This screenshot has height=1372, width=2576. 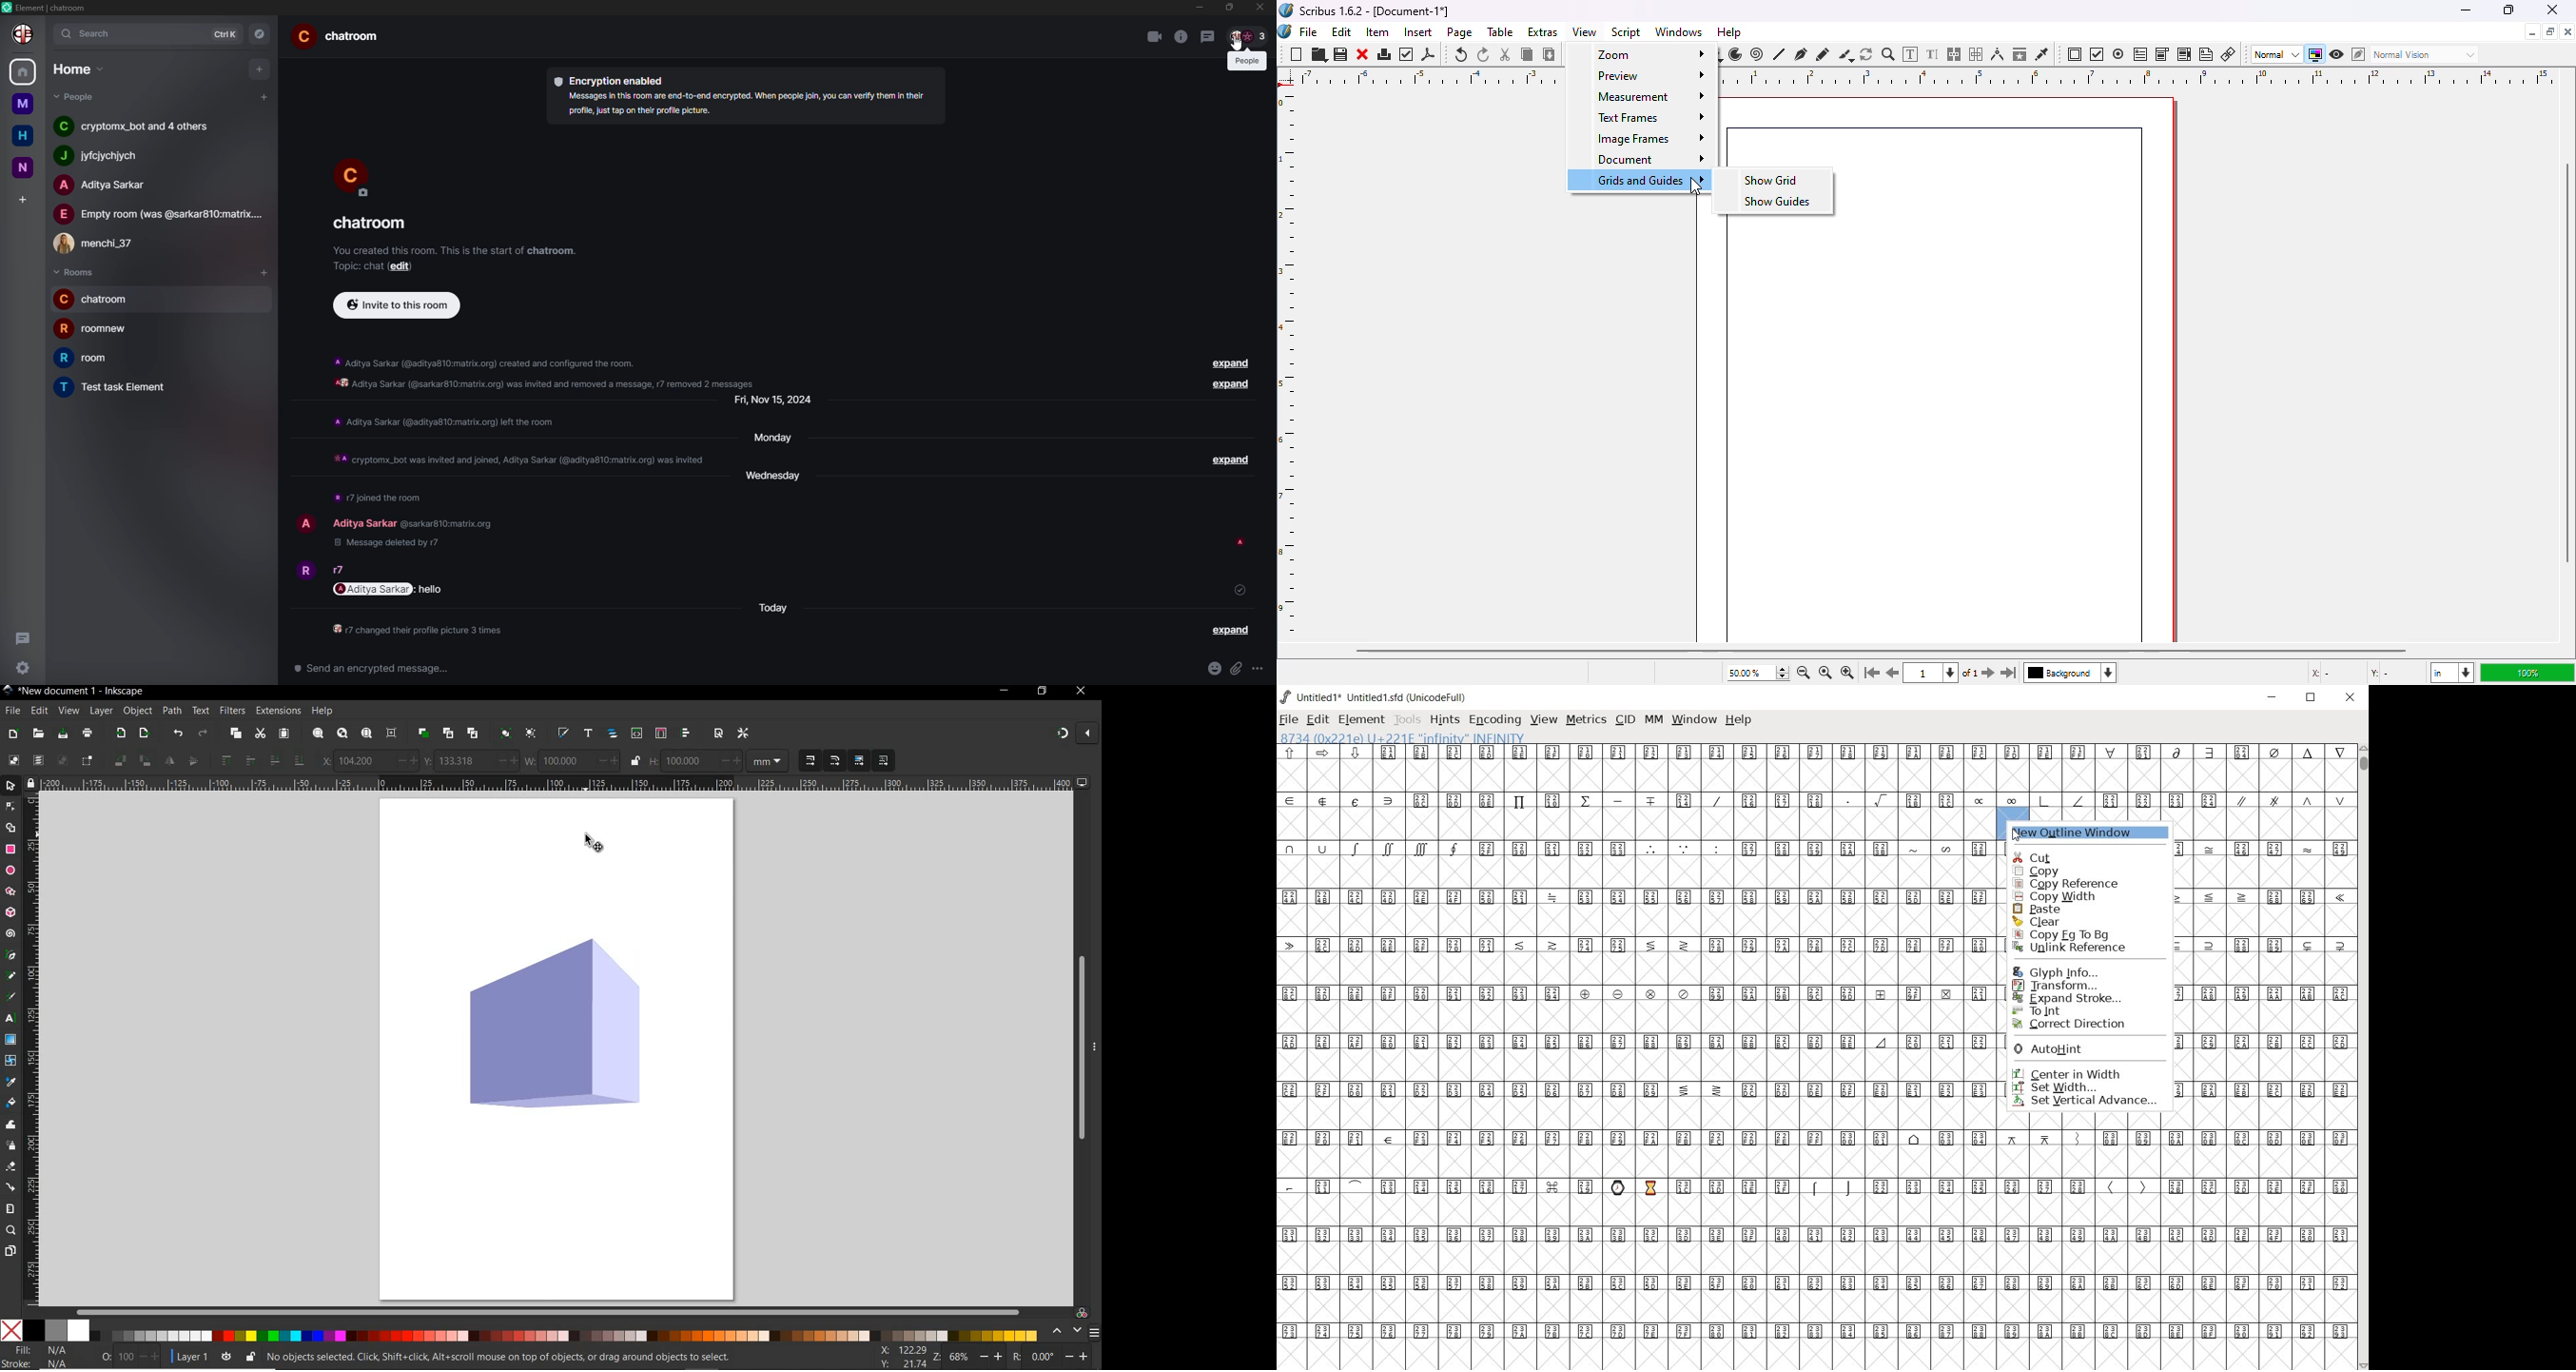 What do you see at coordinates (28, 166) in the screenshot?
I see `n` at bounding box center [28, 166].